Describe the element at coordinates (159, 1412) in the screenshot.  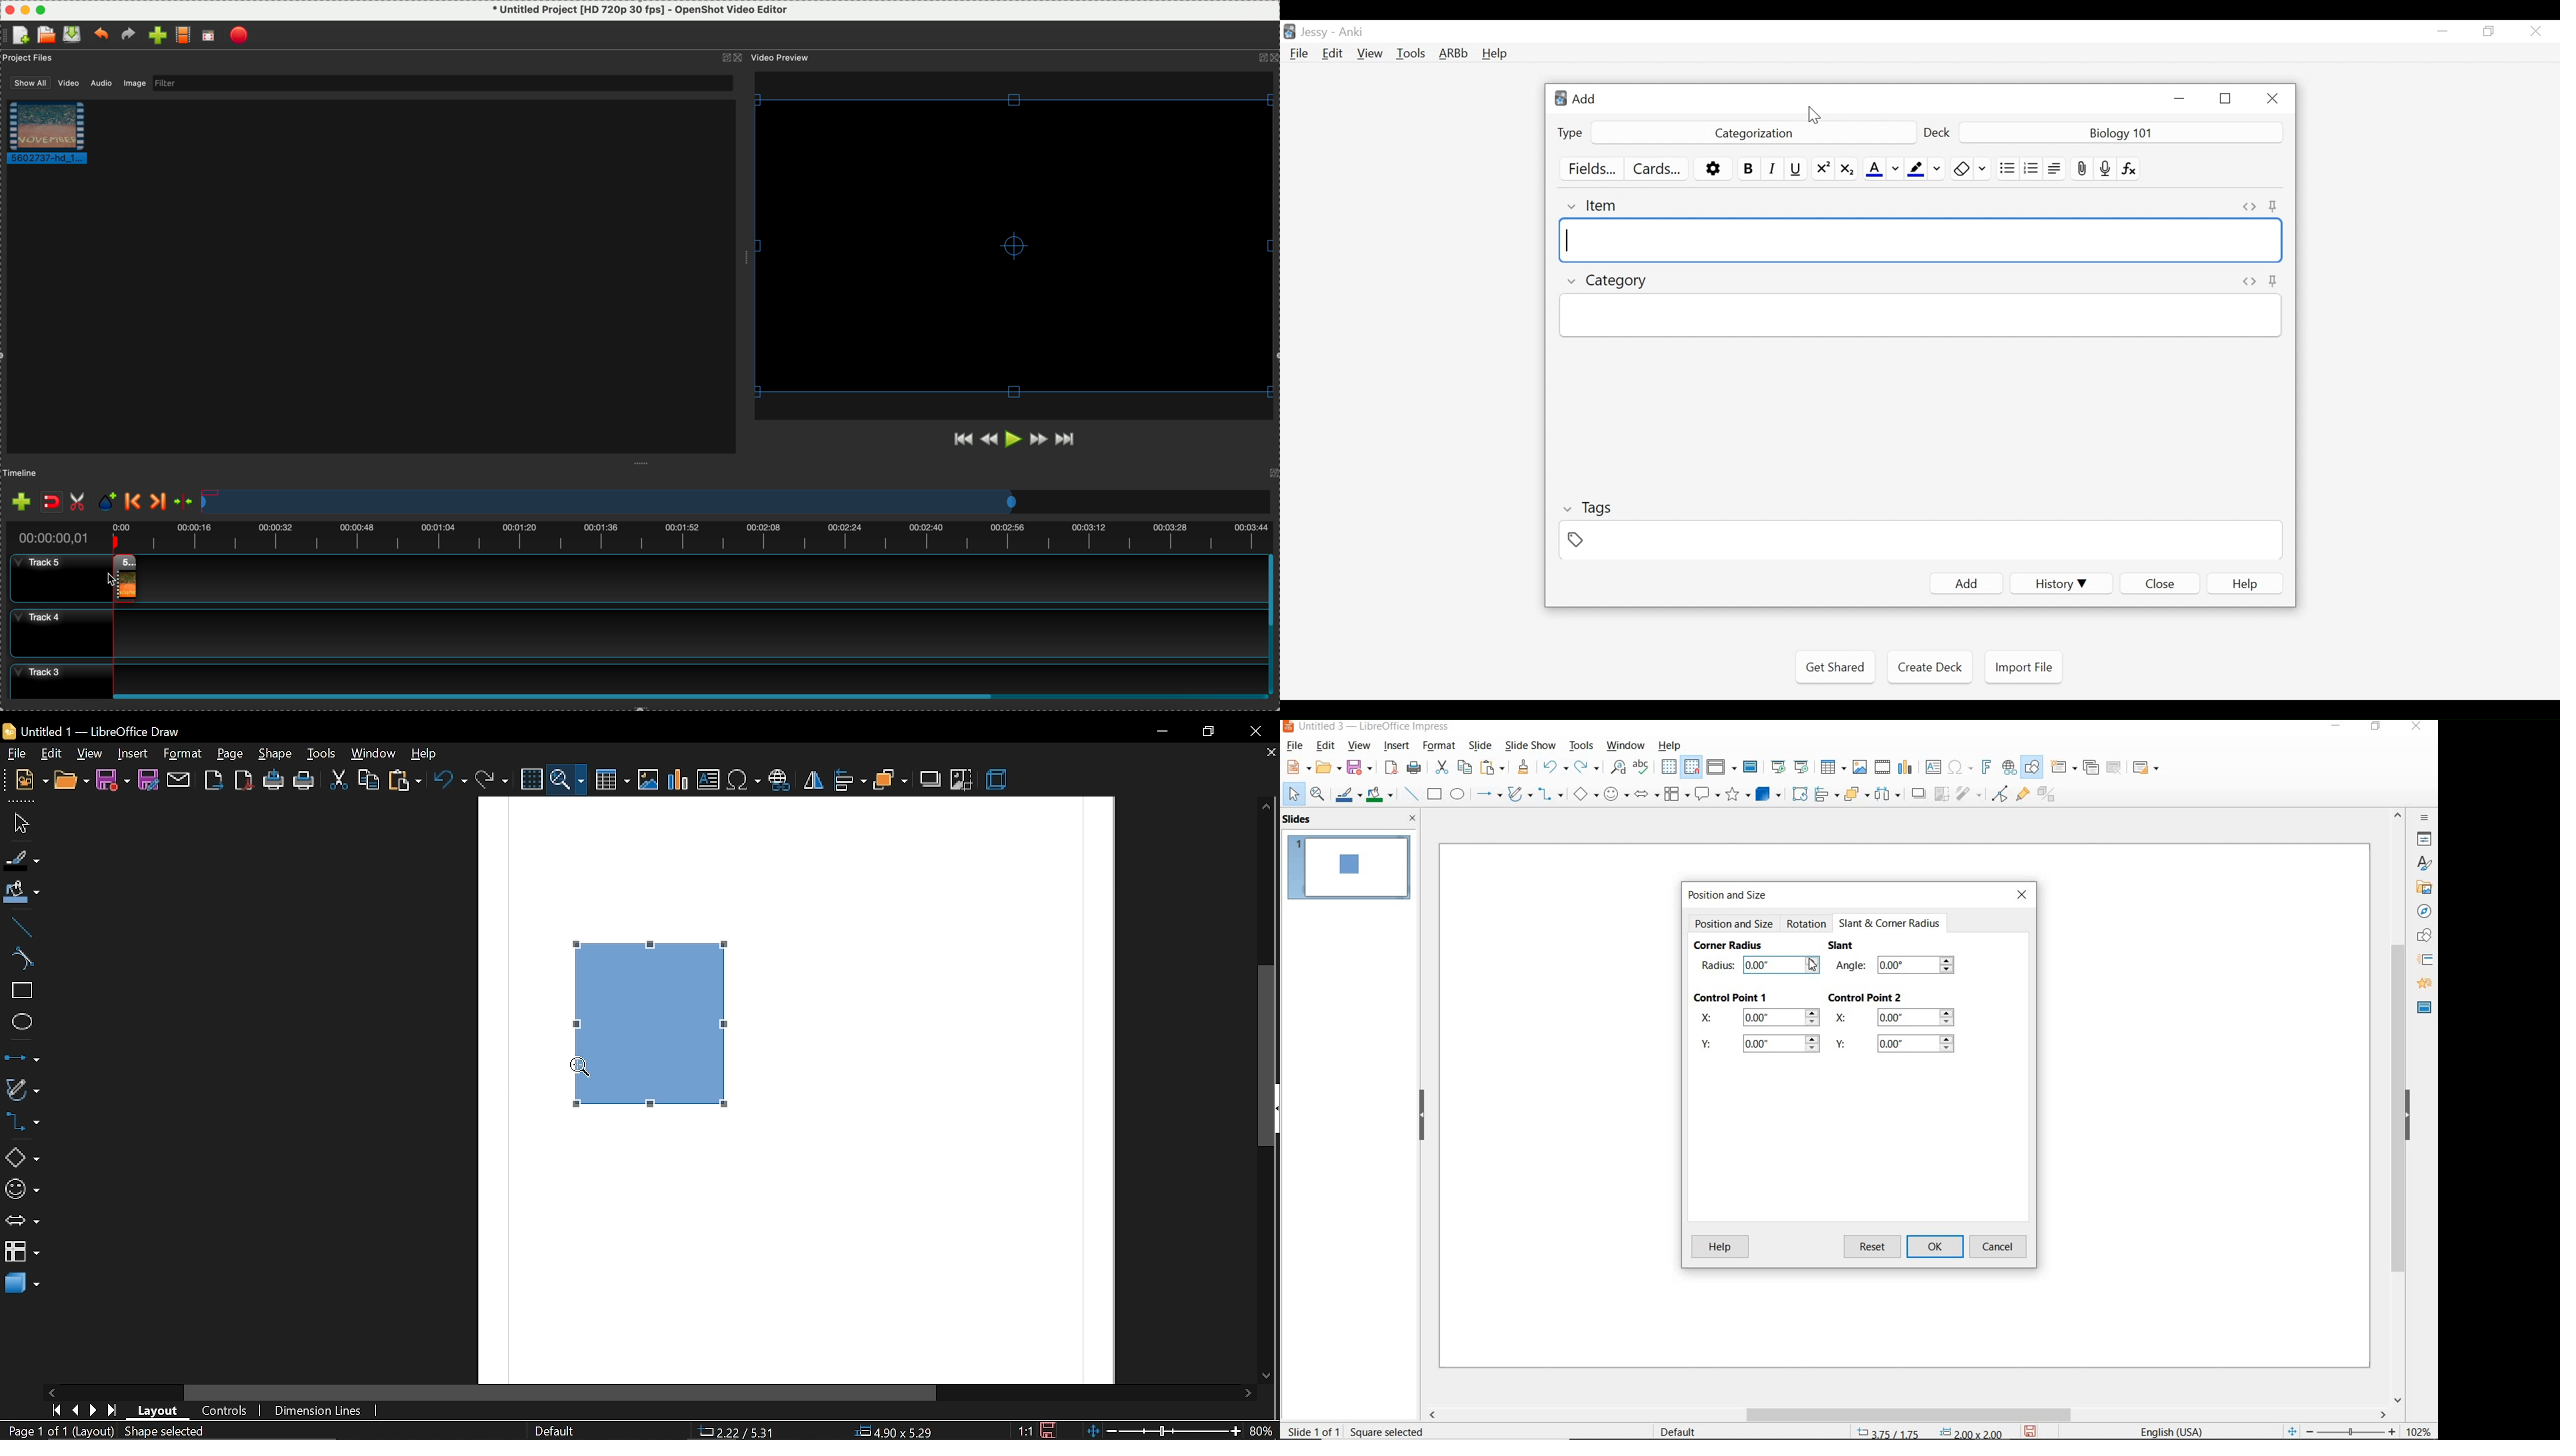
I see `layout` at that location.